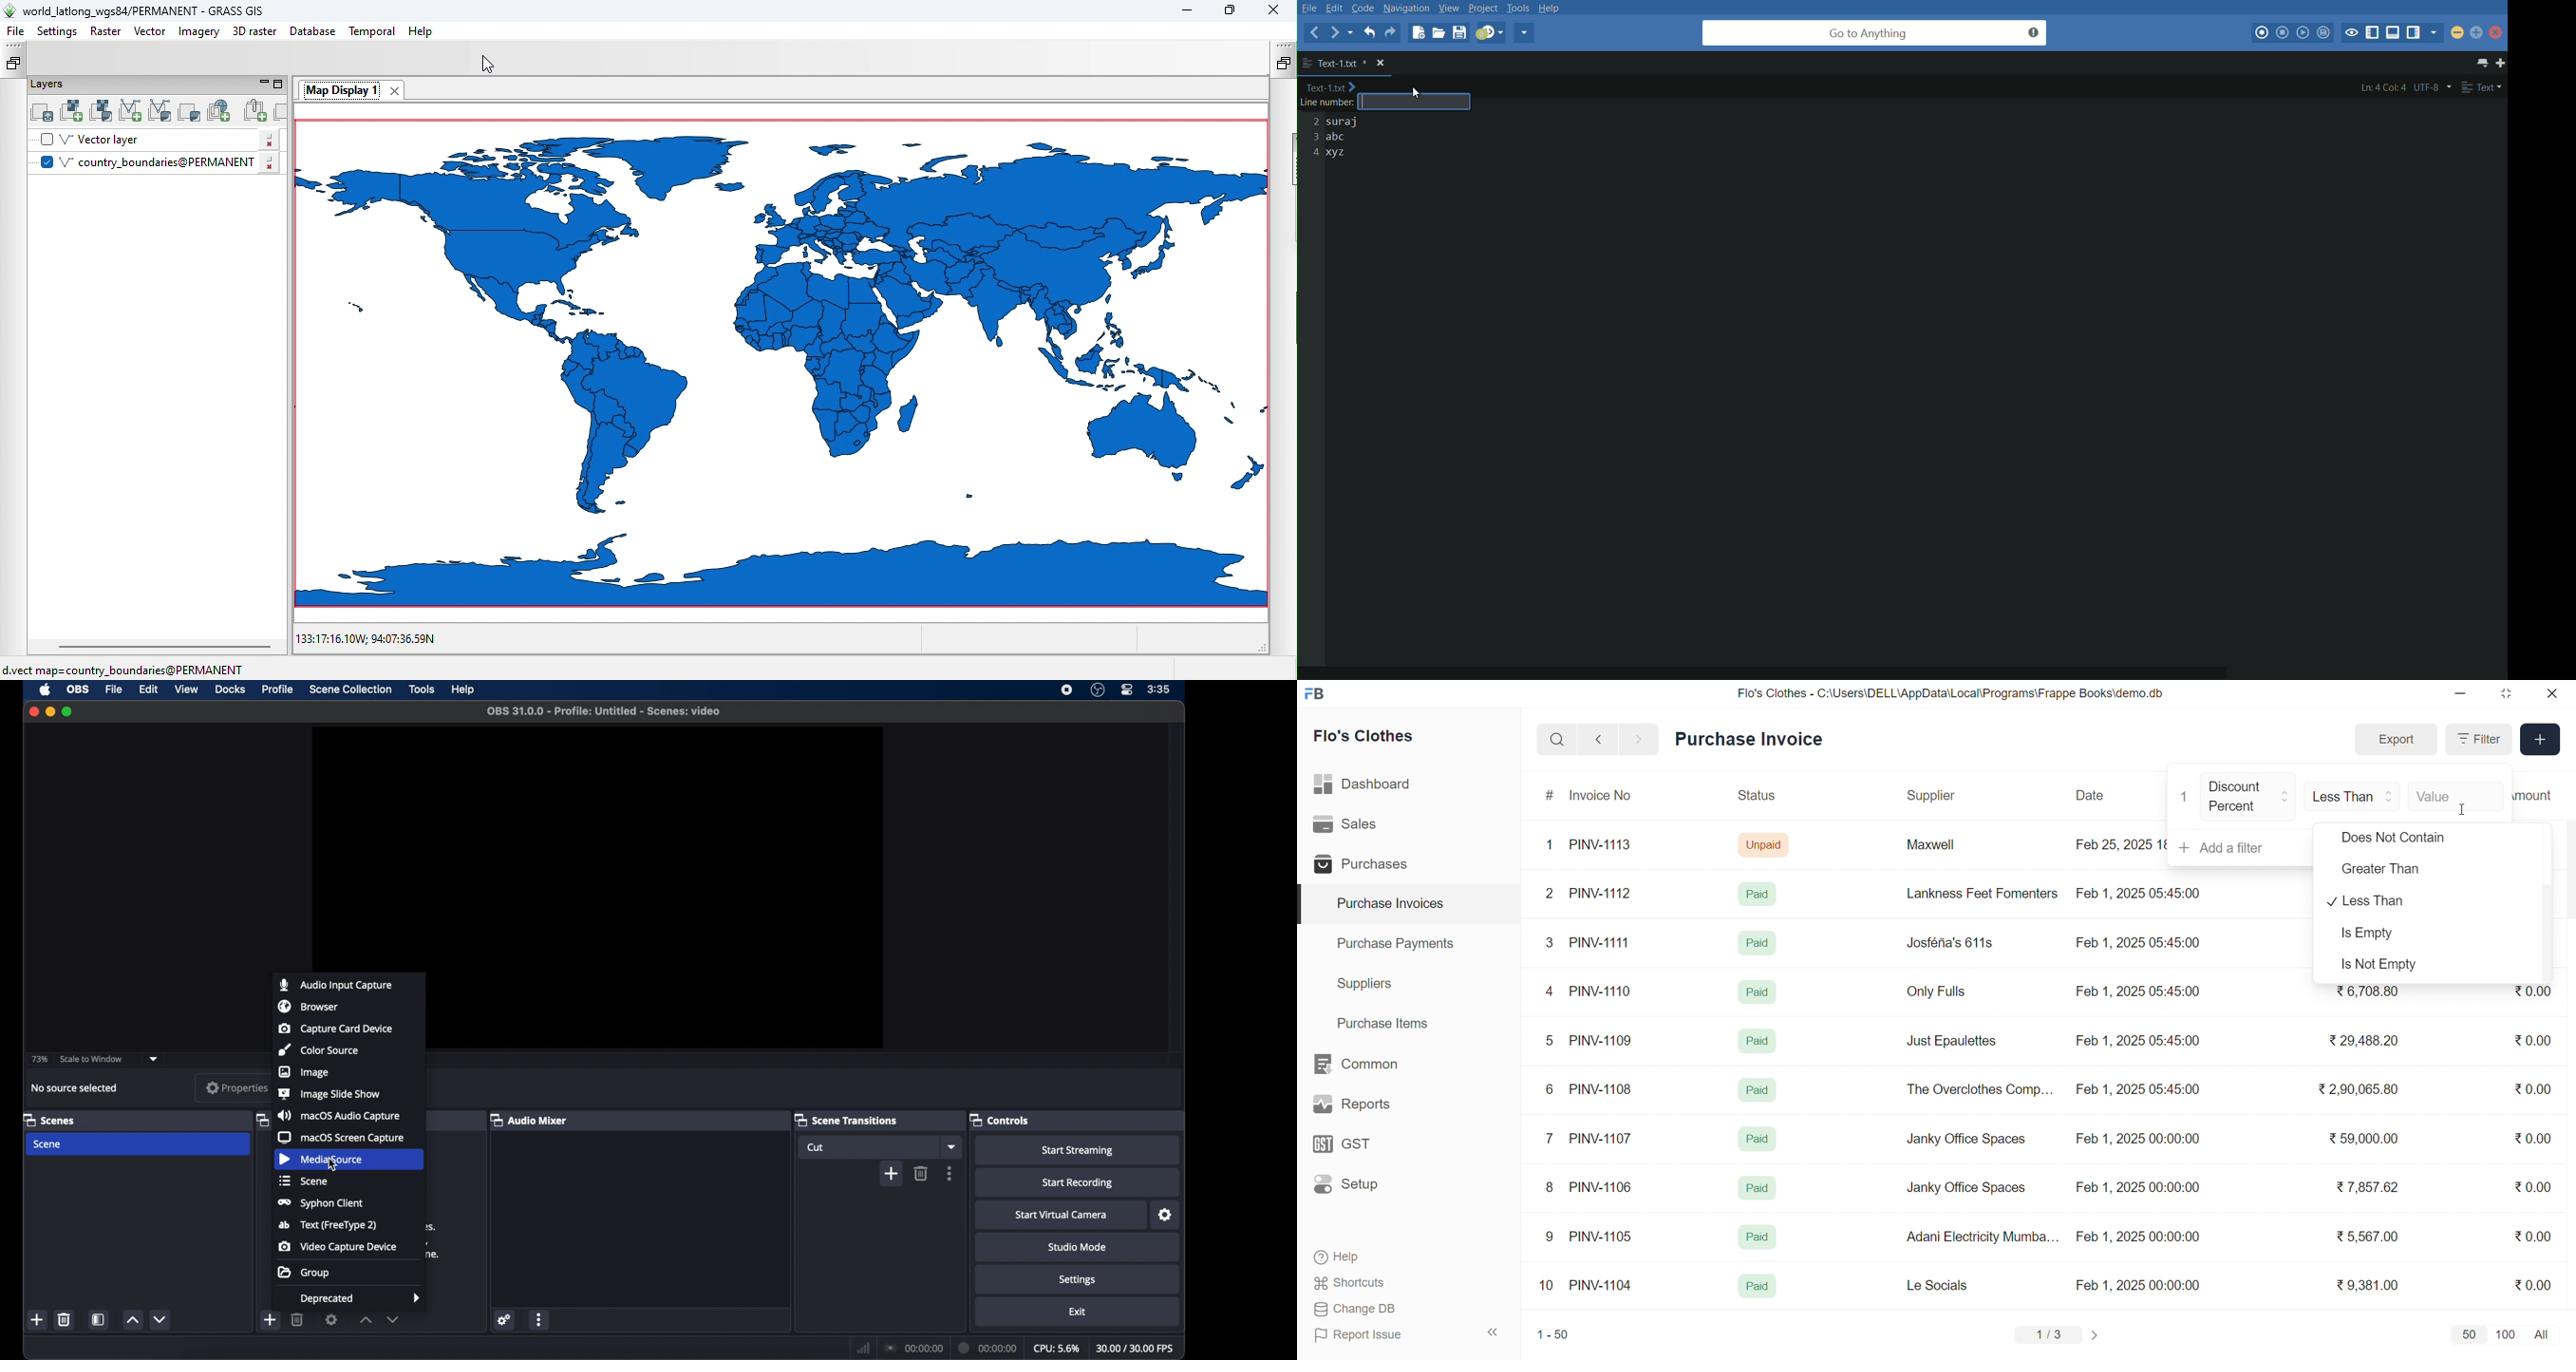 This screenshot has width=2576, height=1372. Describe the element at coordinates (2050, 1336) in the screenshot. I see `1/3` at that location.